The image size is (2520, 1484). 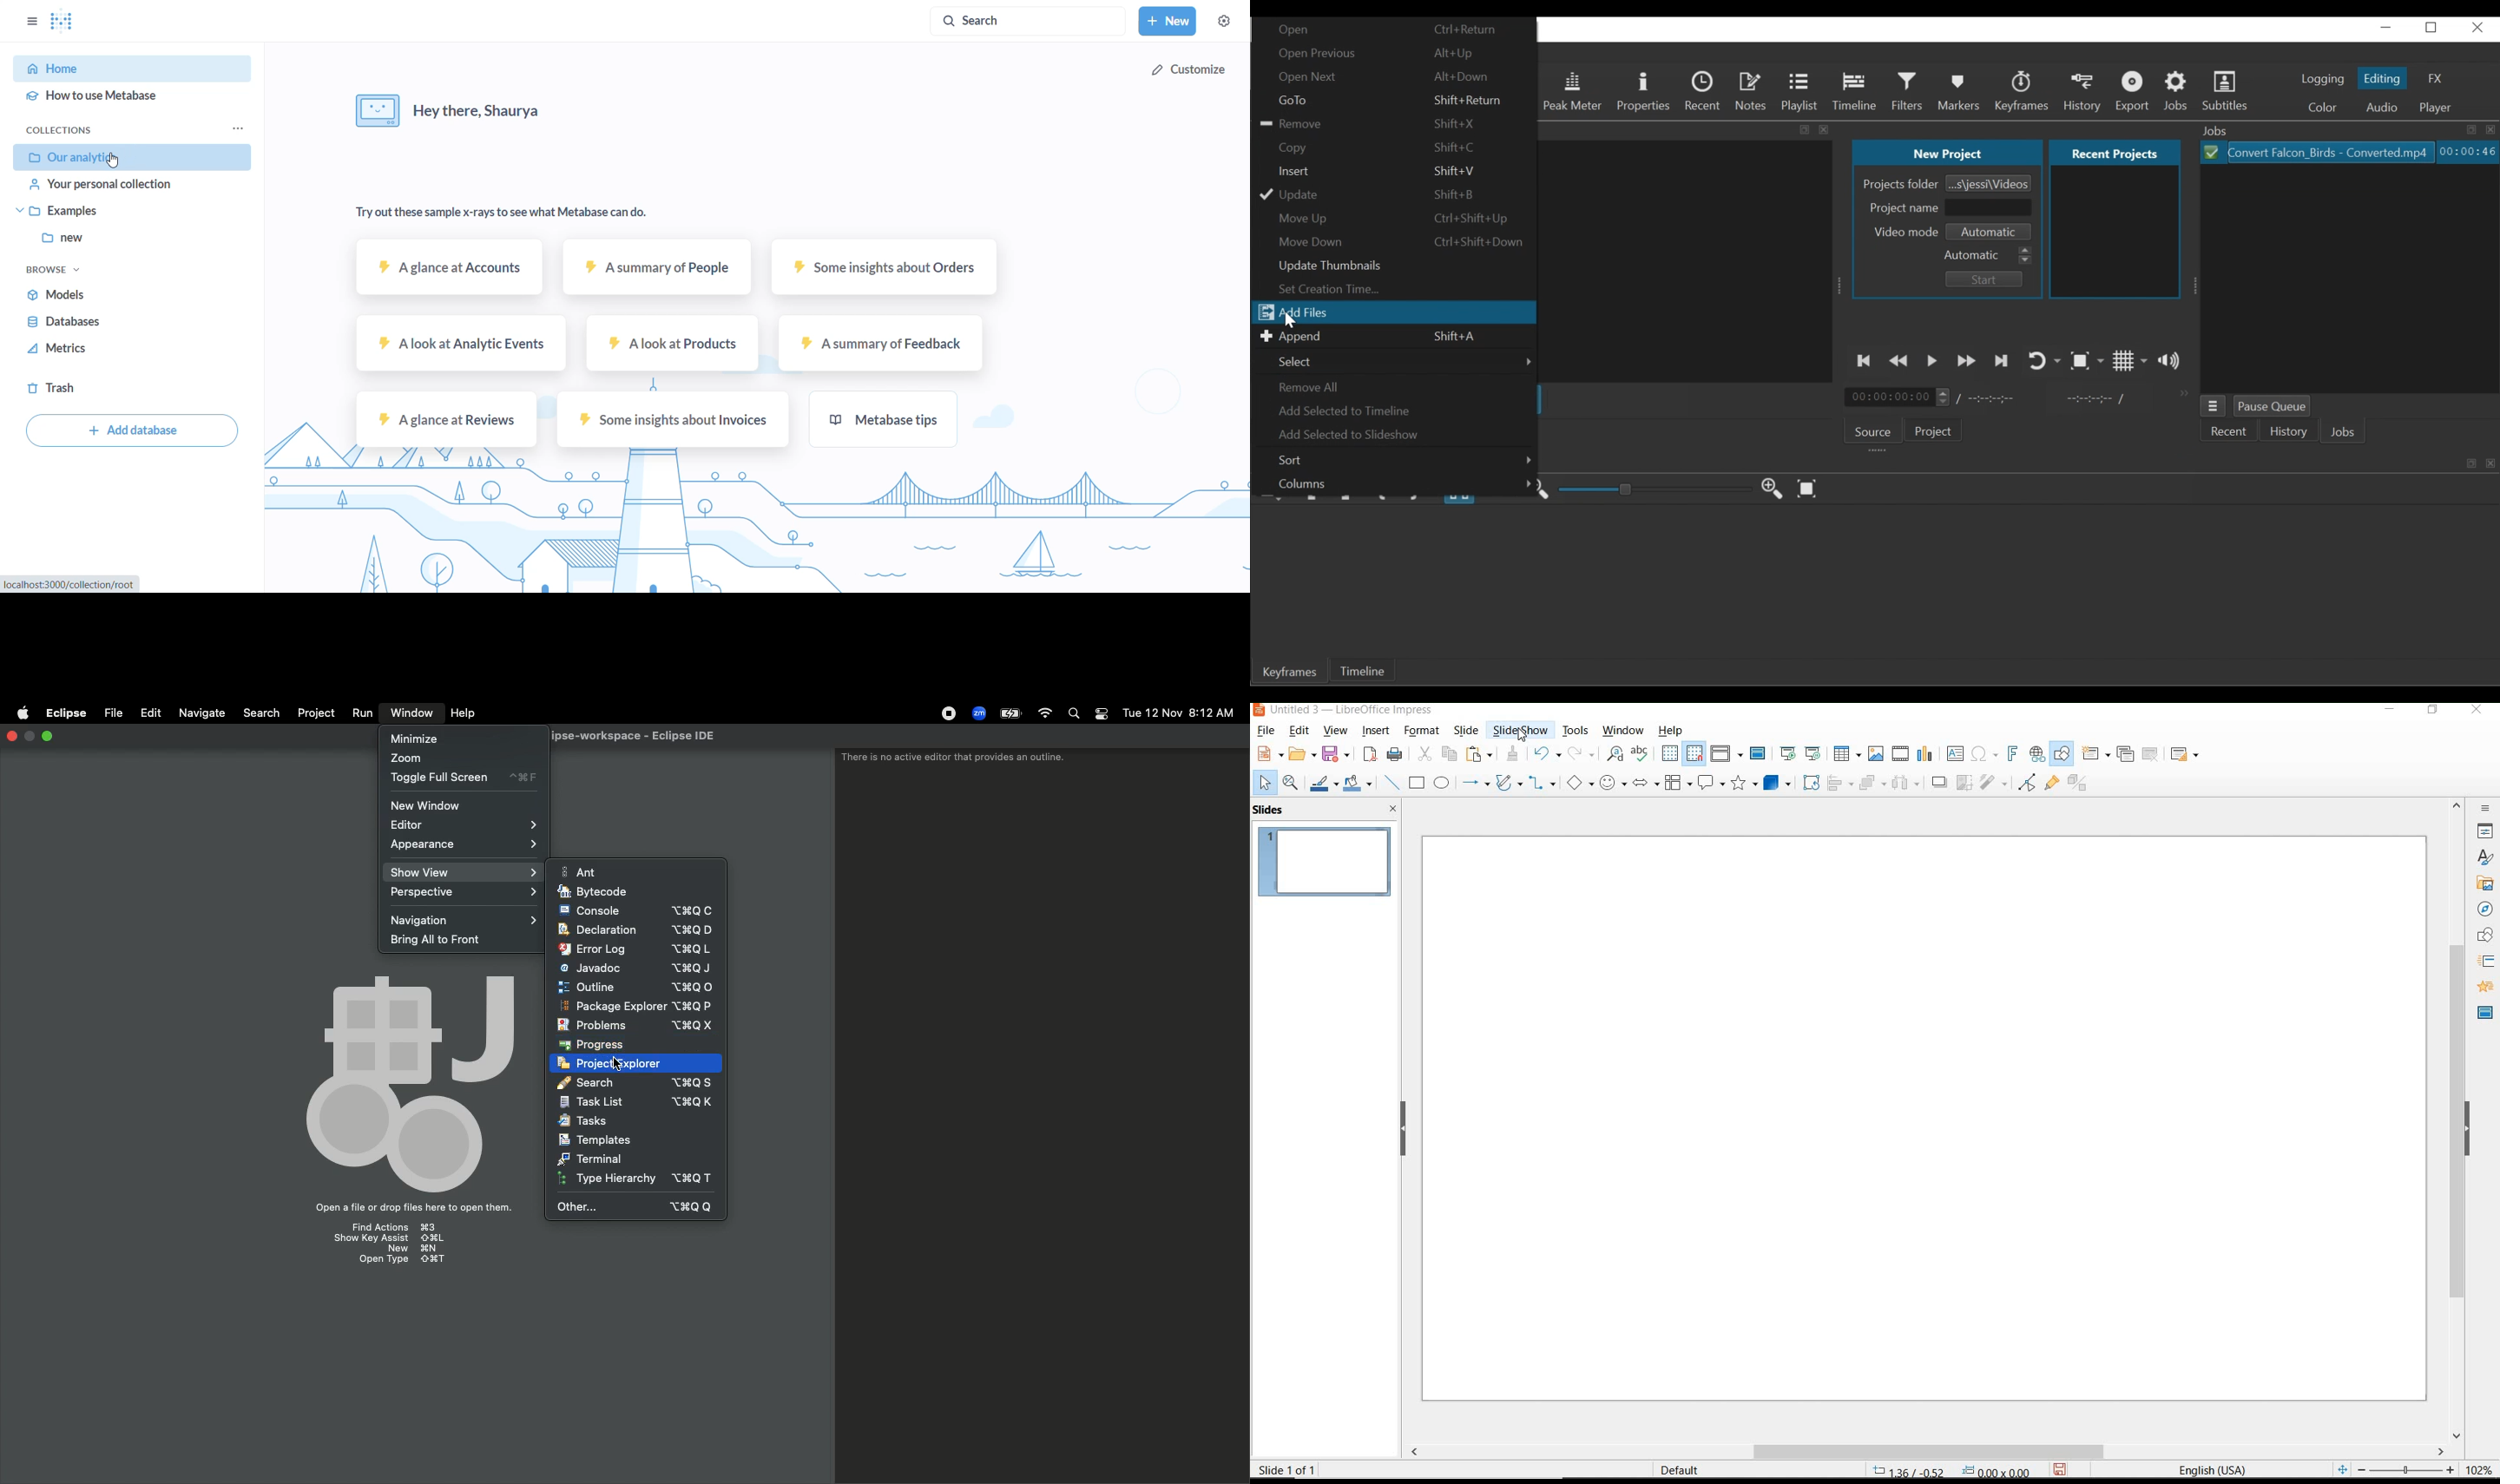 I want to click on Player, so click(x=2436, y=108).